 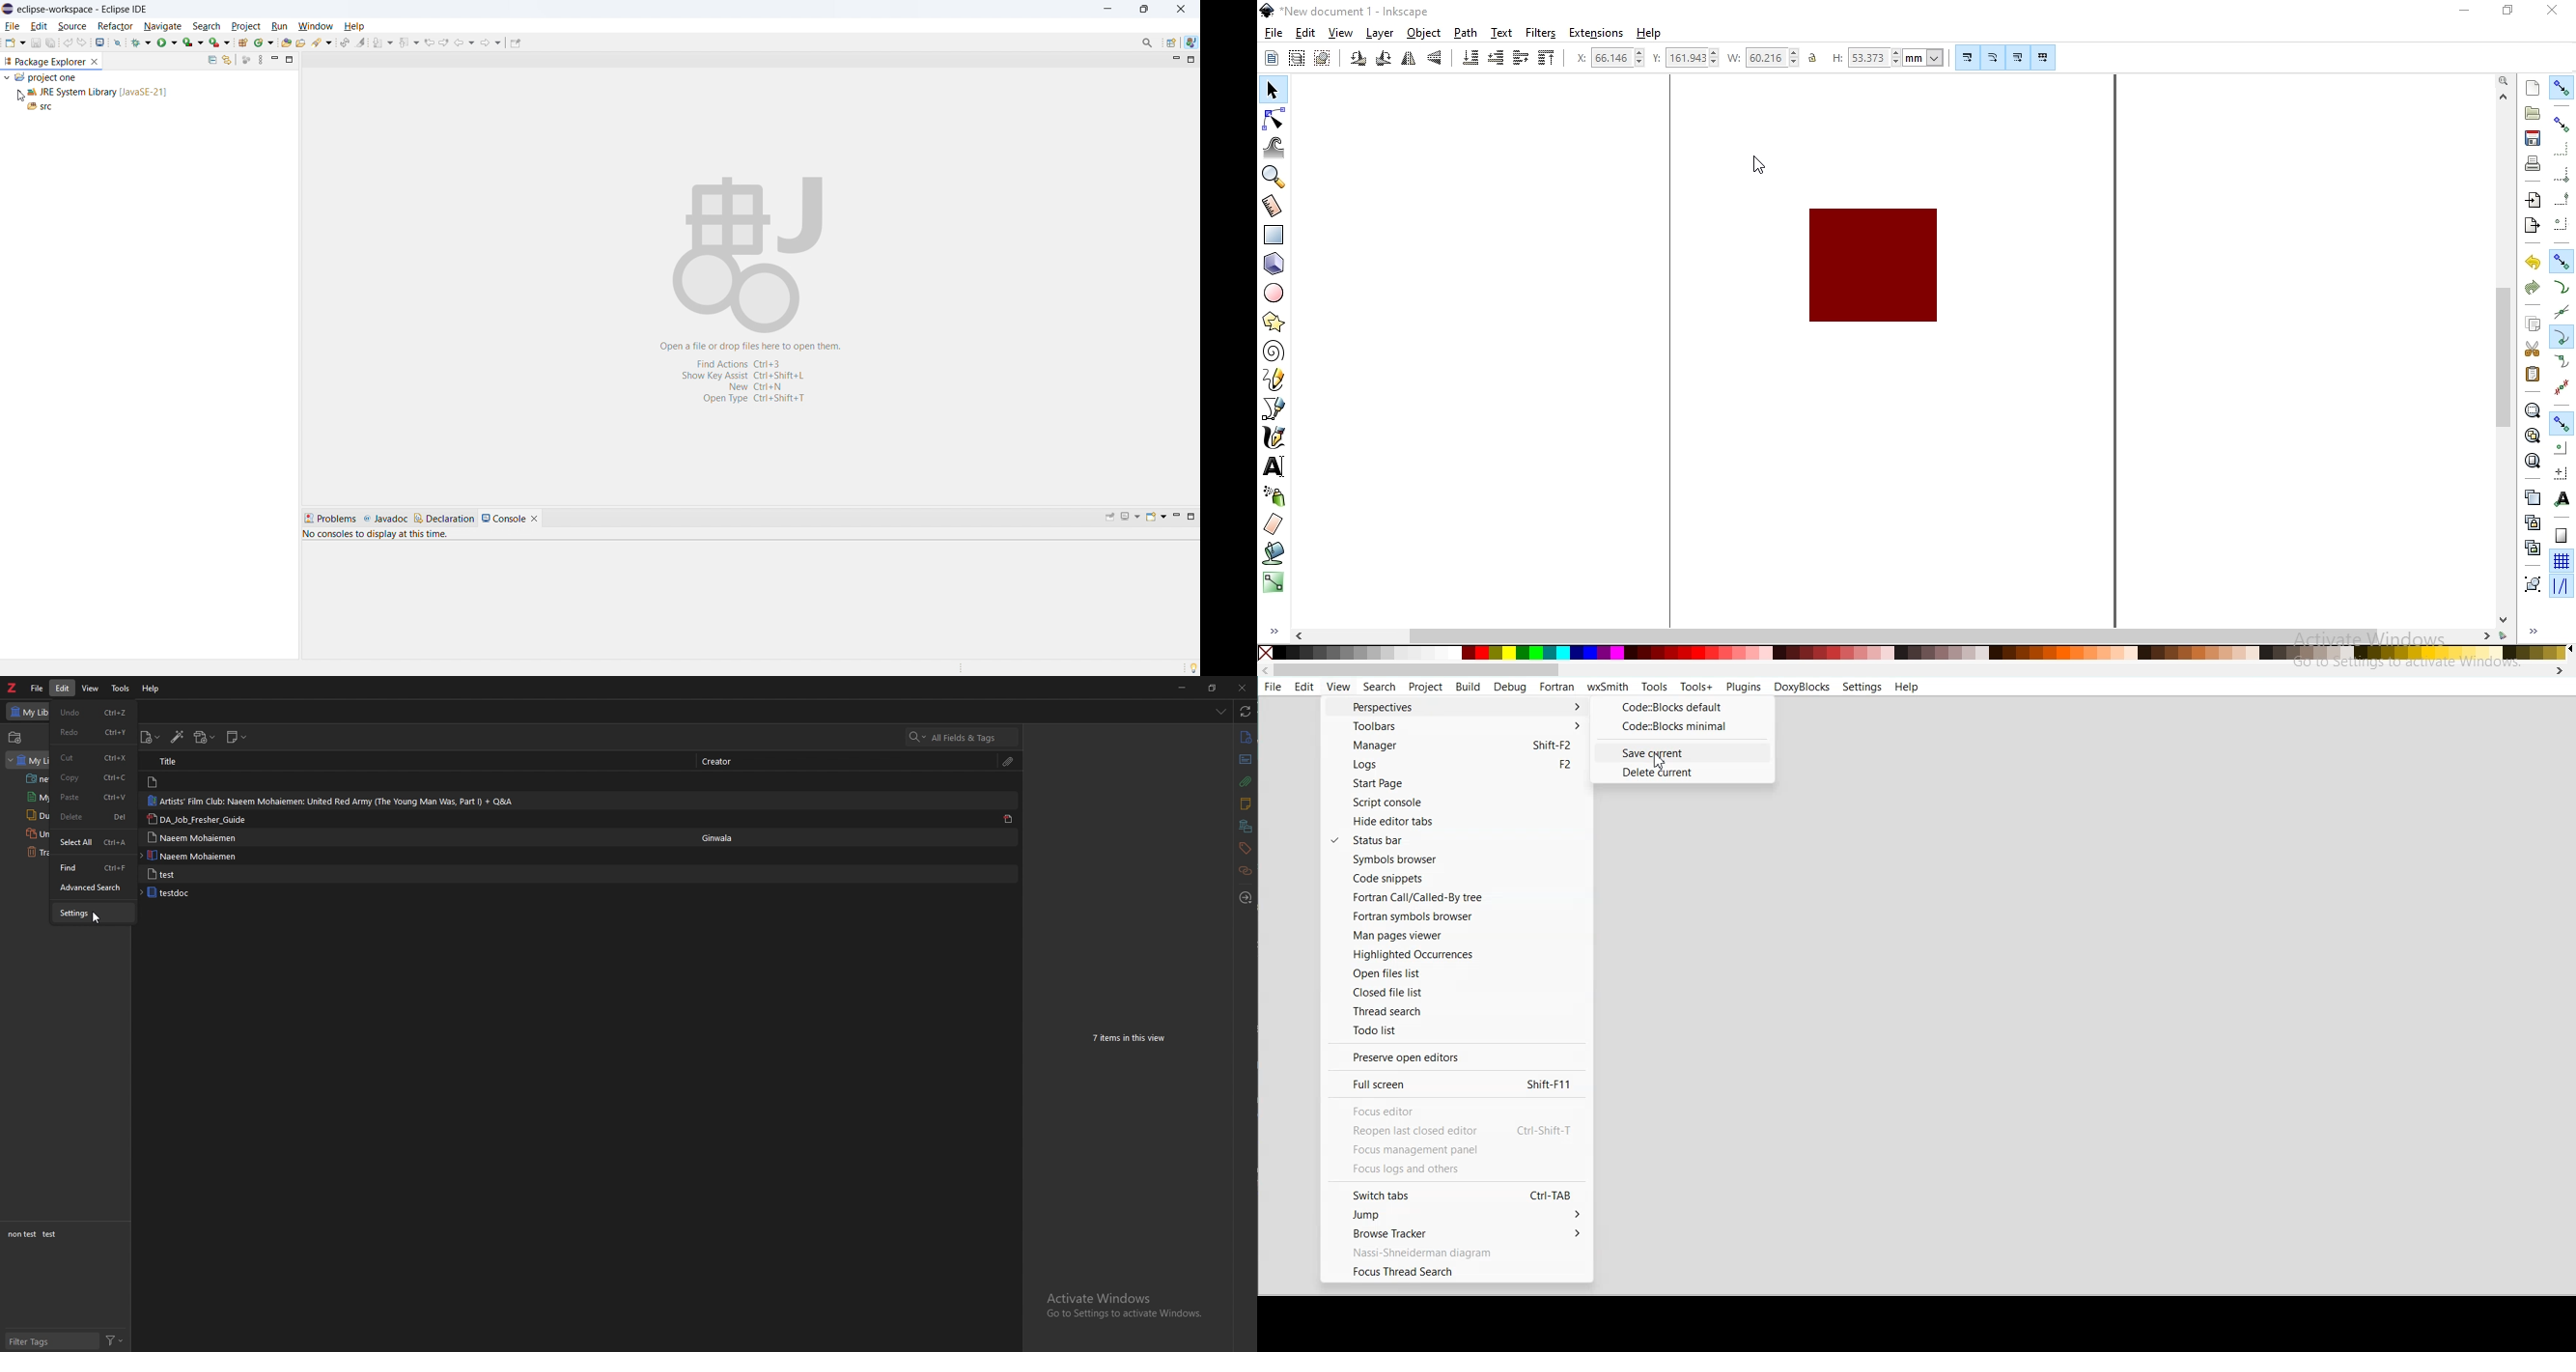 What do you see at coordinates (464, 41) in the screenshot?
I see `back` at bounding box center [464, 41].